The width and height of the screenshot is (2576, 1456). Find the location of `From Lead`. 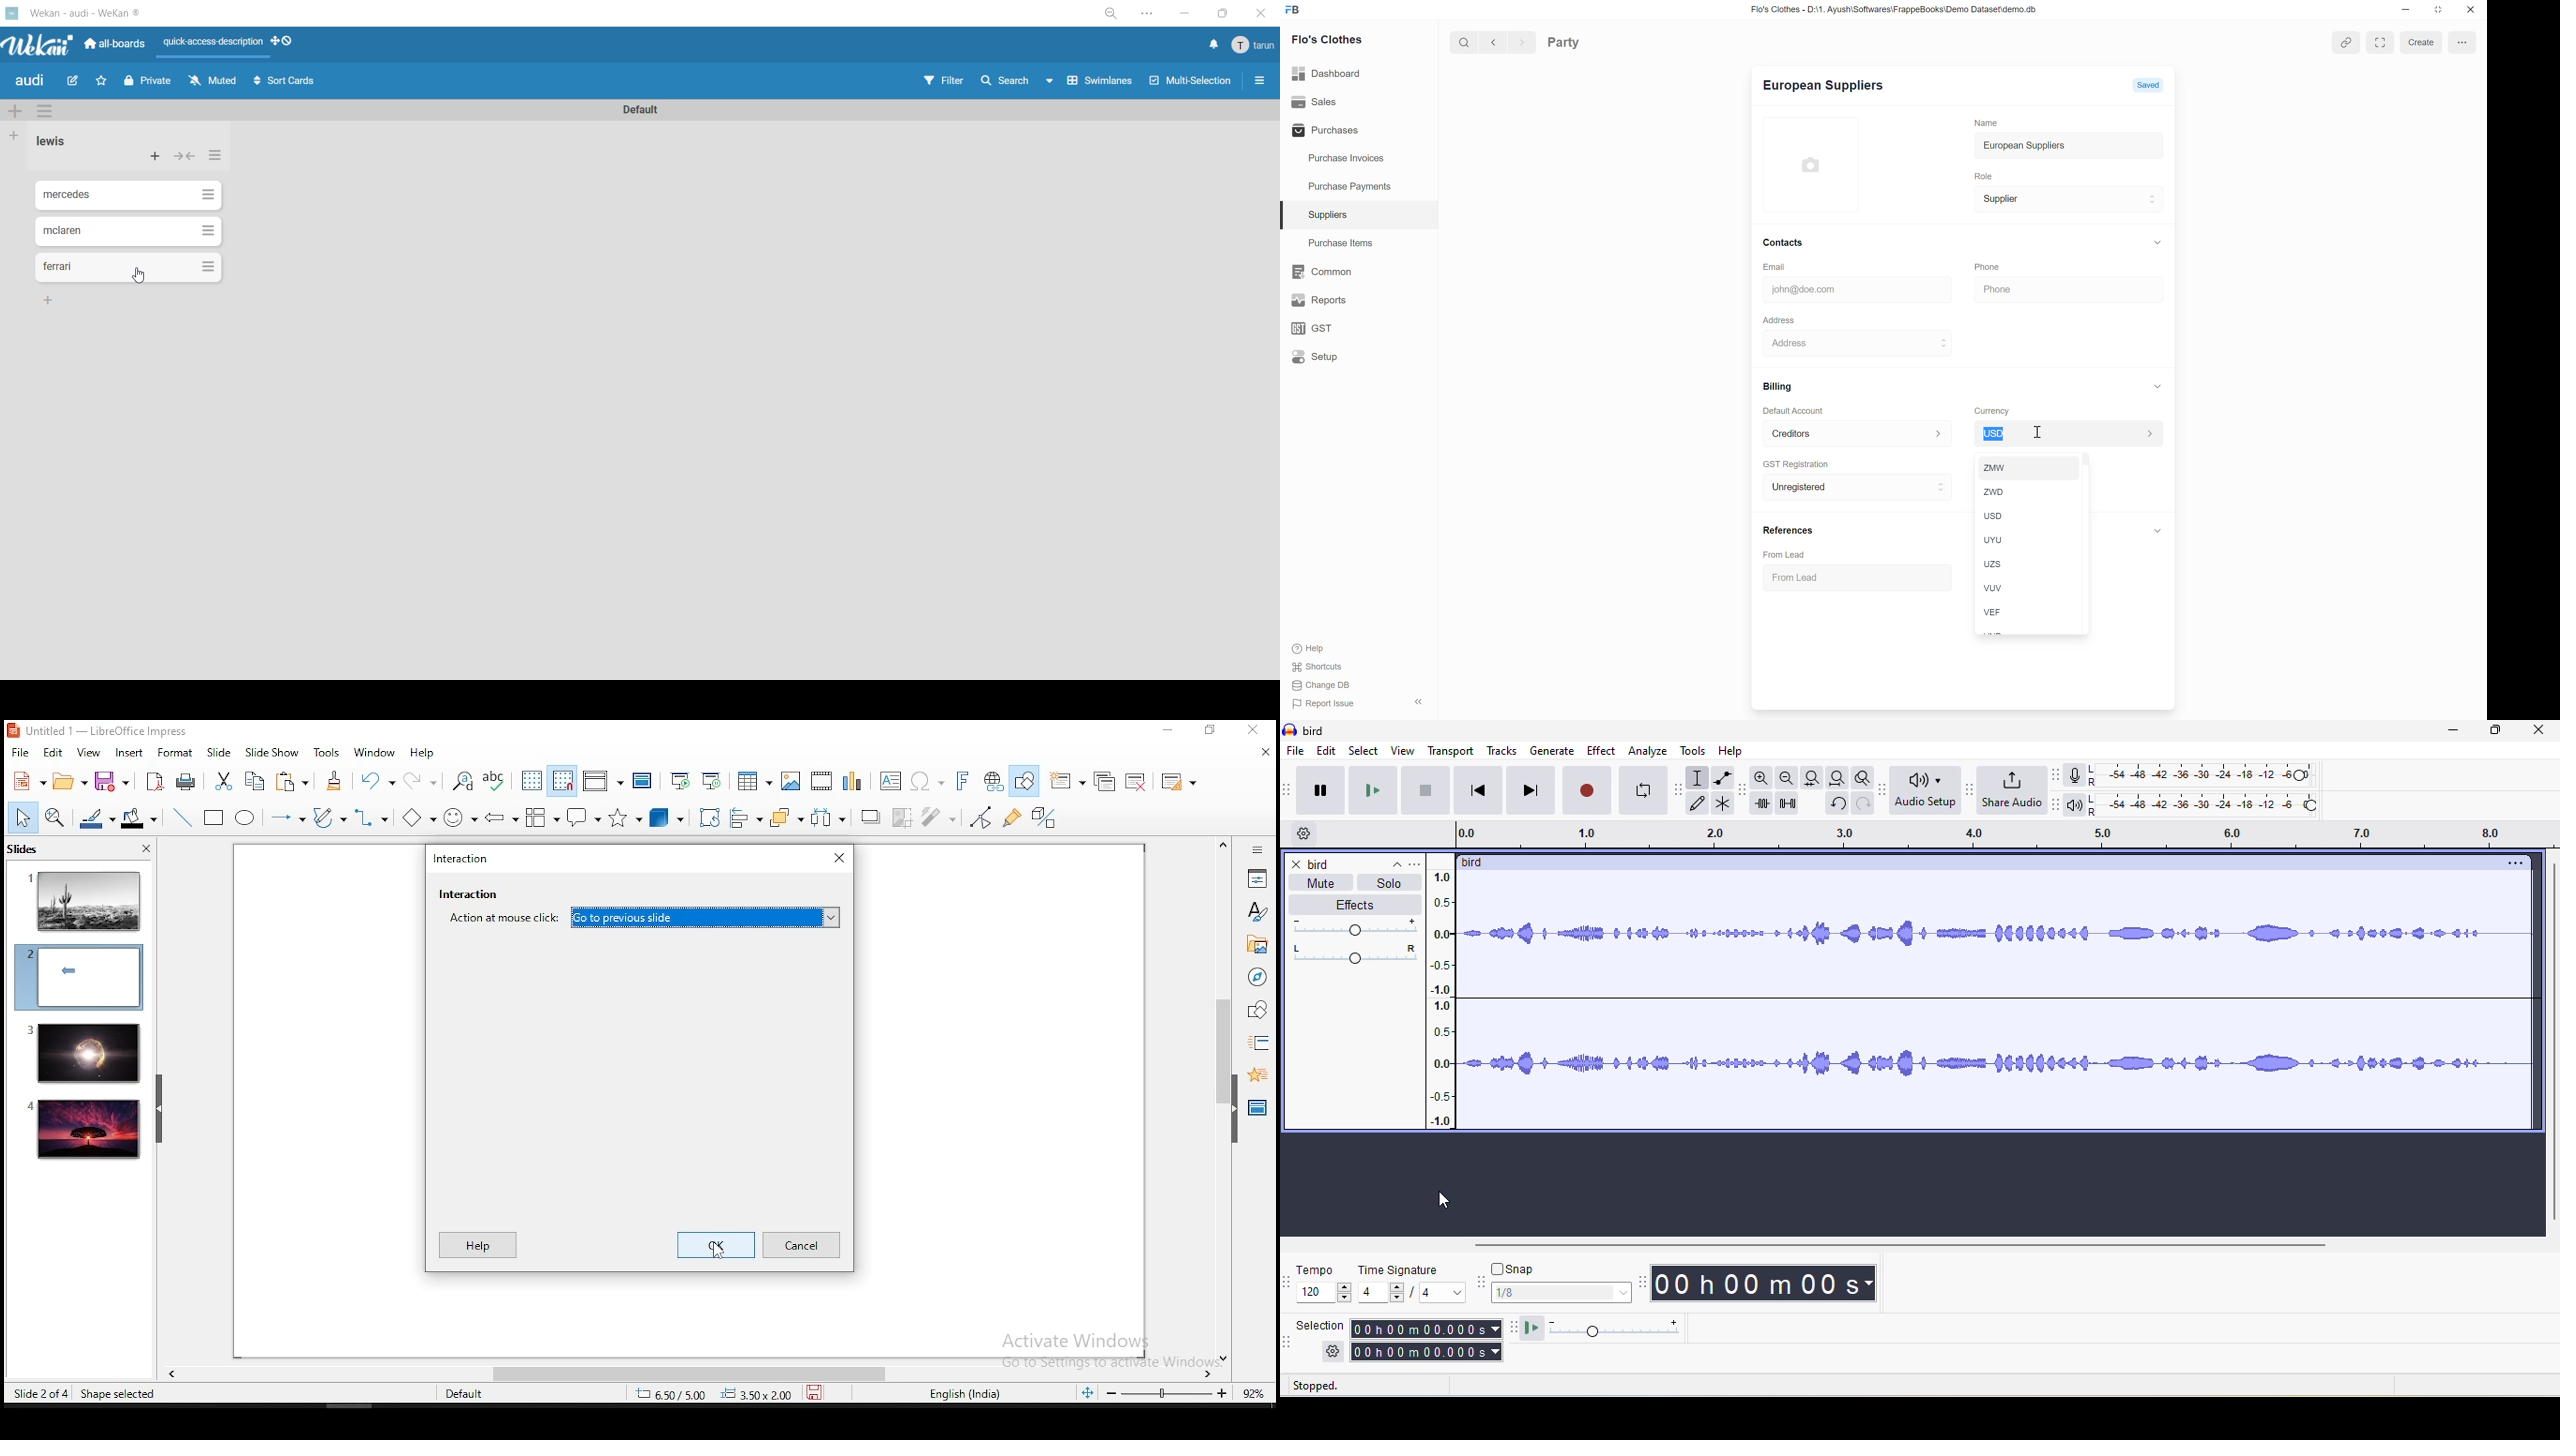

From Lead is located at coordinates (1801, 576).